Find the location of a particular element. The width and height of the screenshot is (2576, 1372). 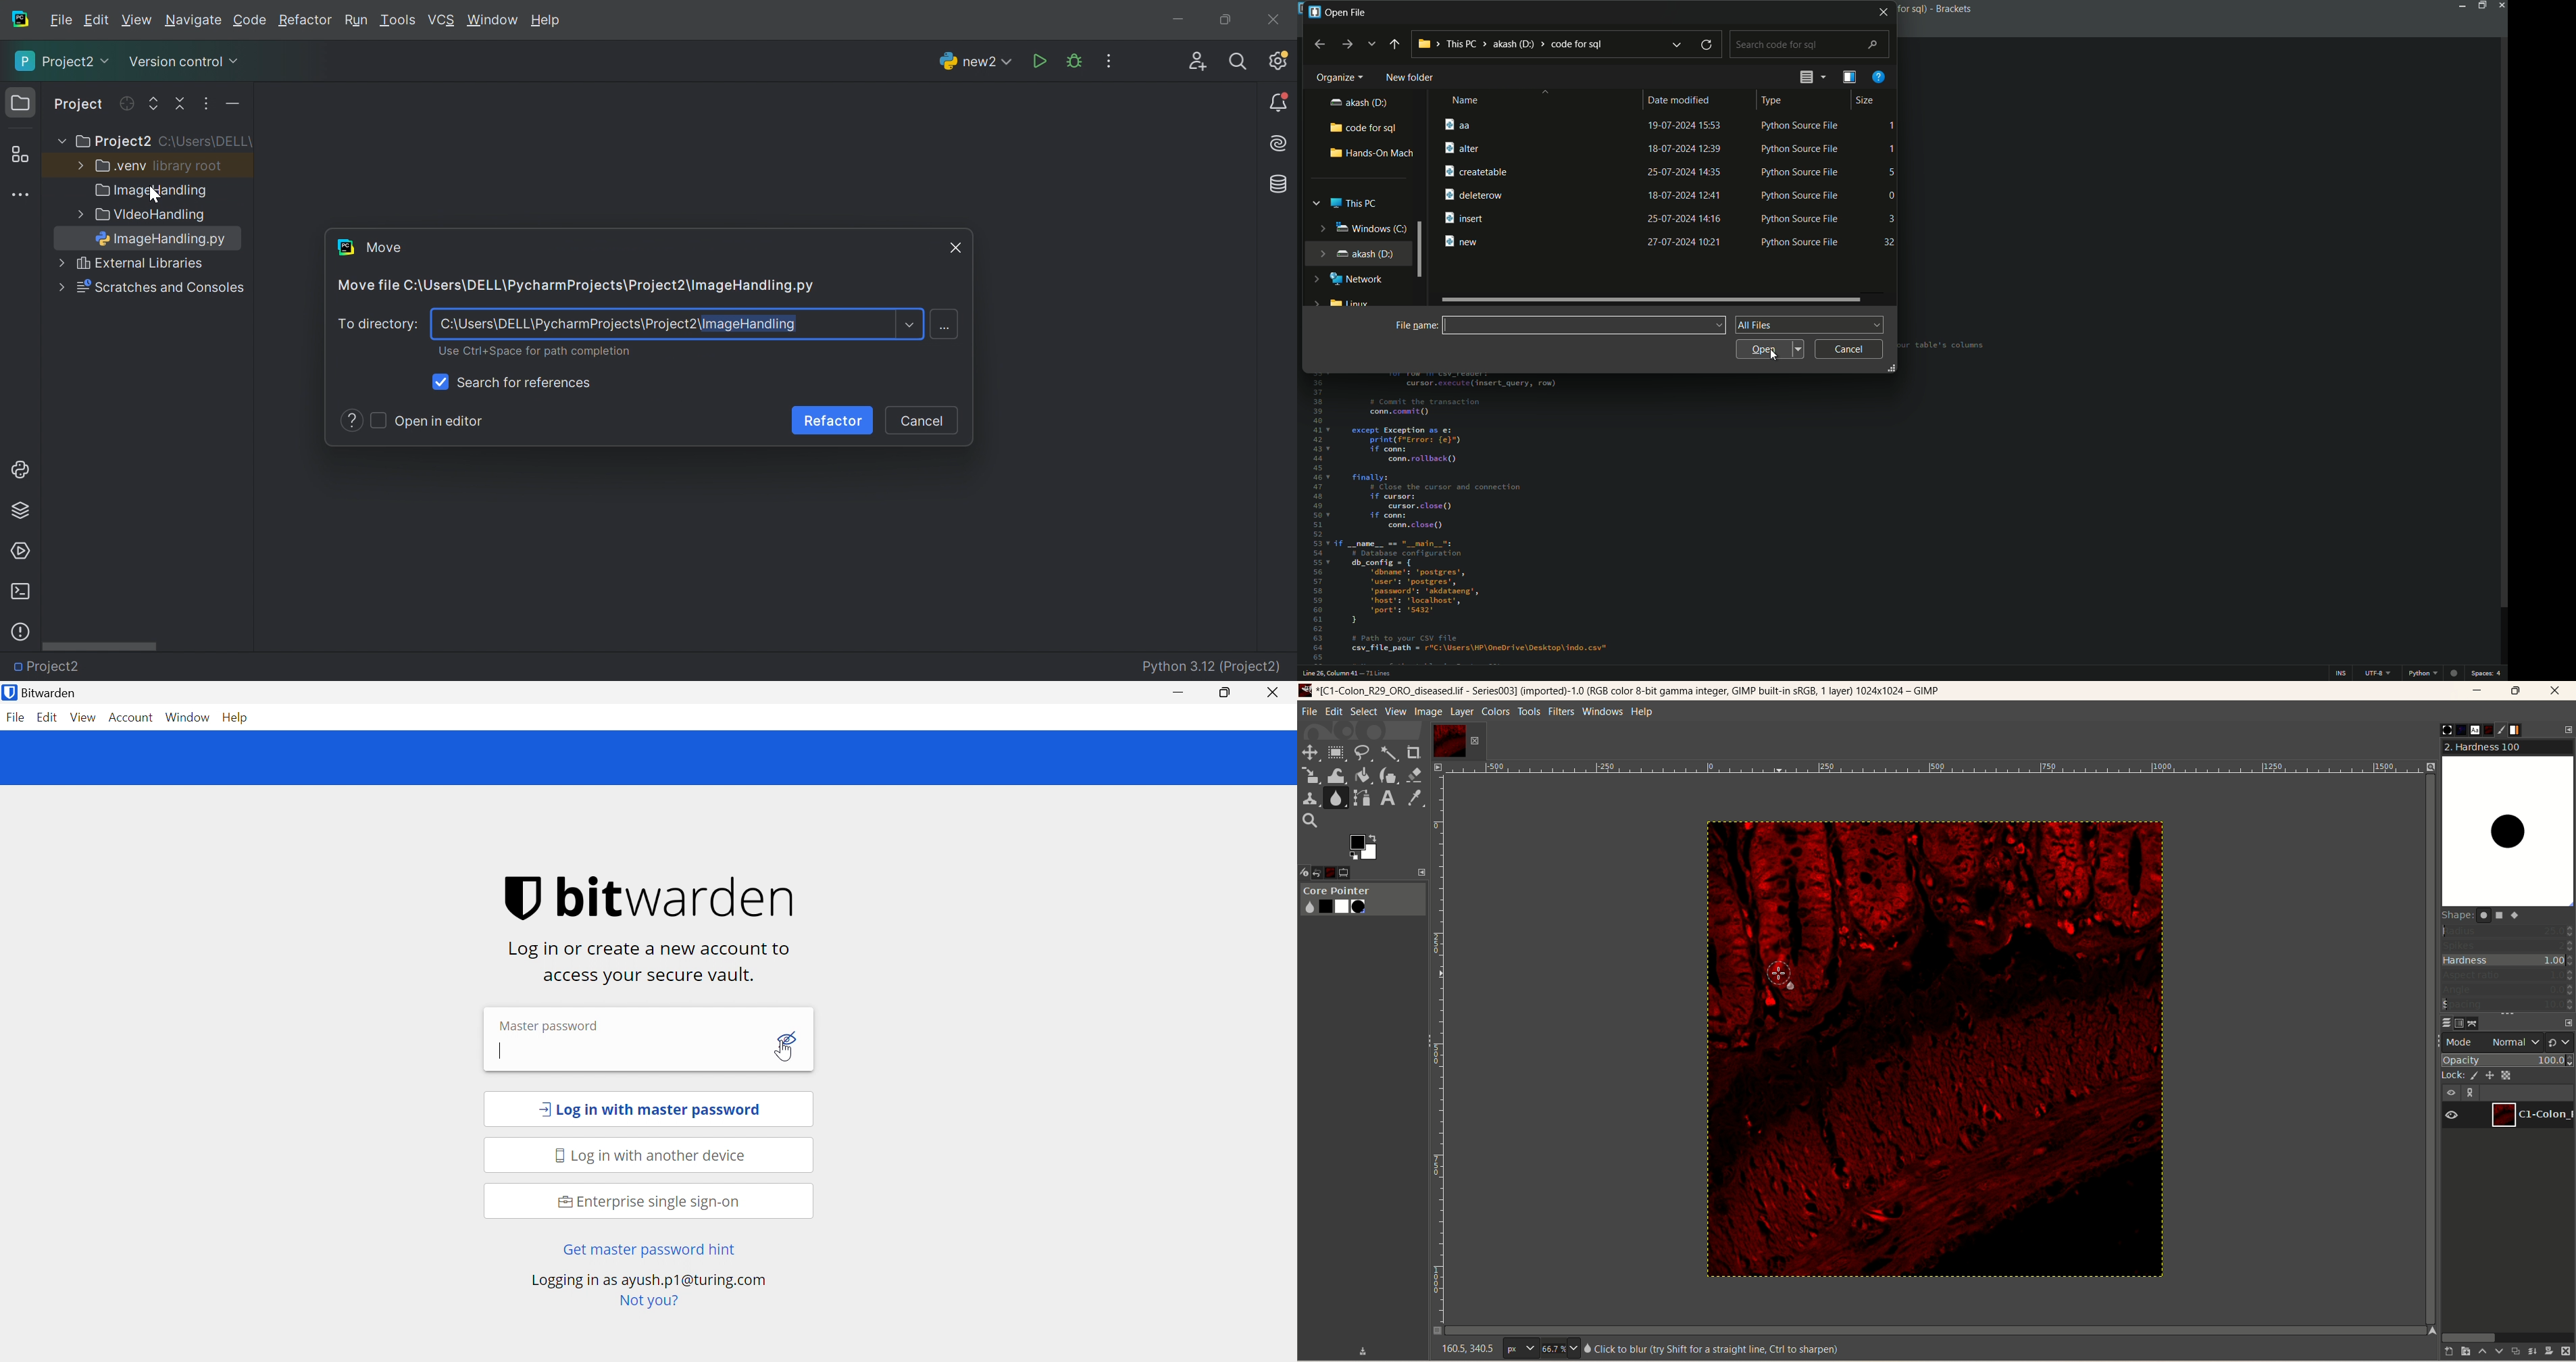

layers is located at coordinates (2441, 1022).